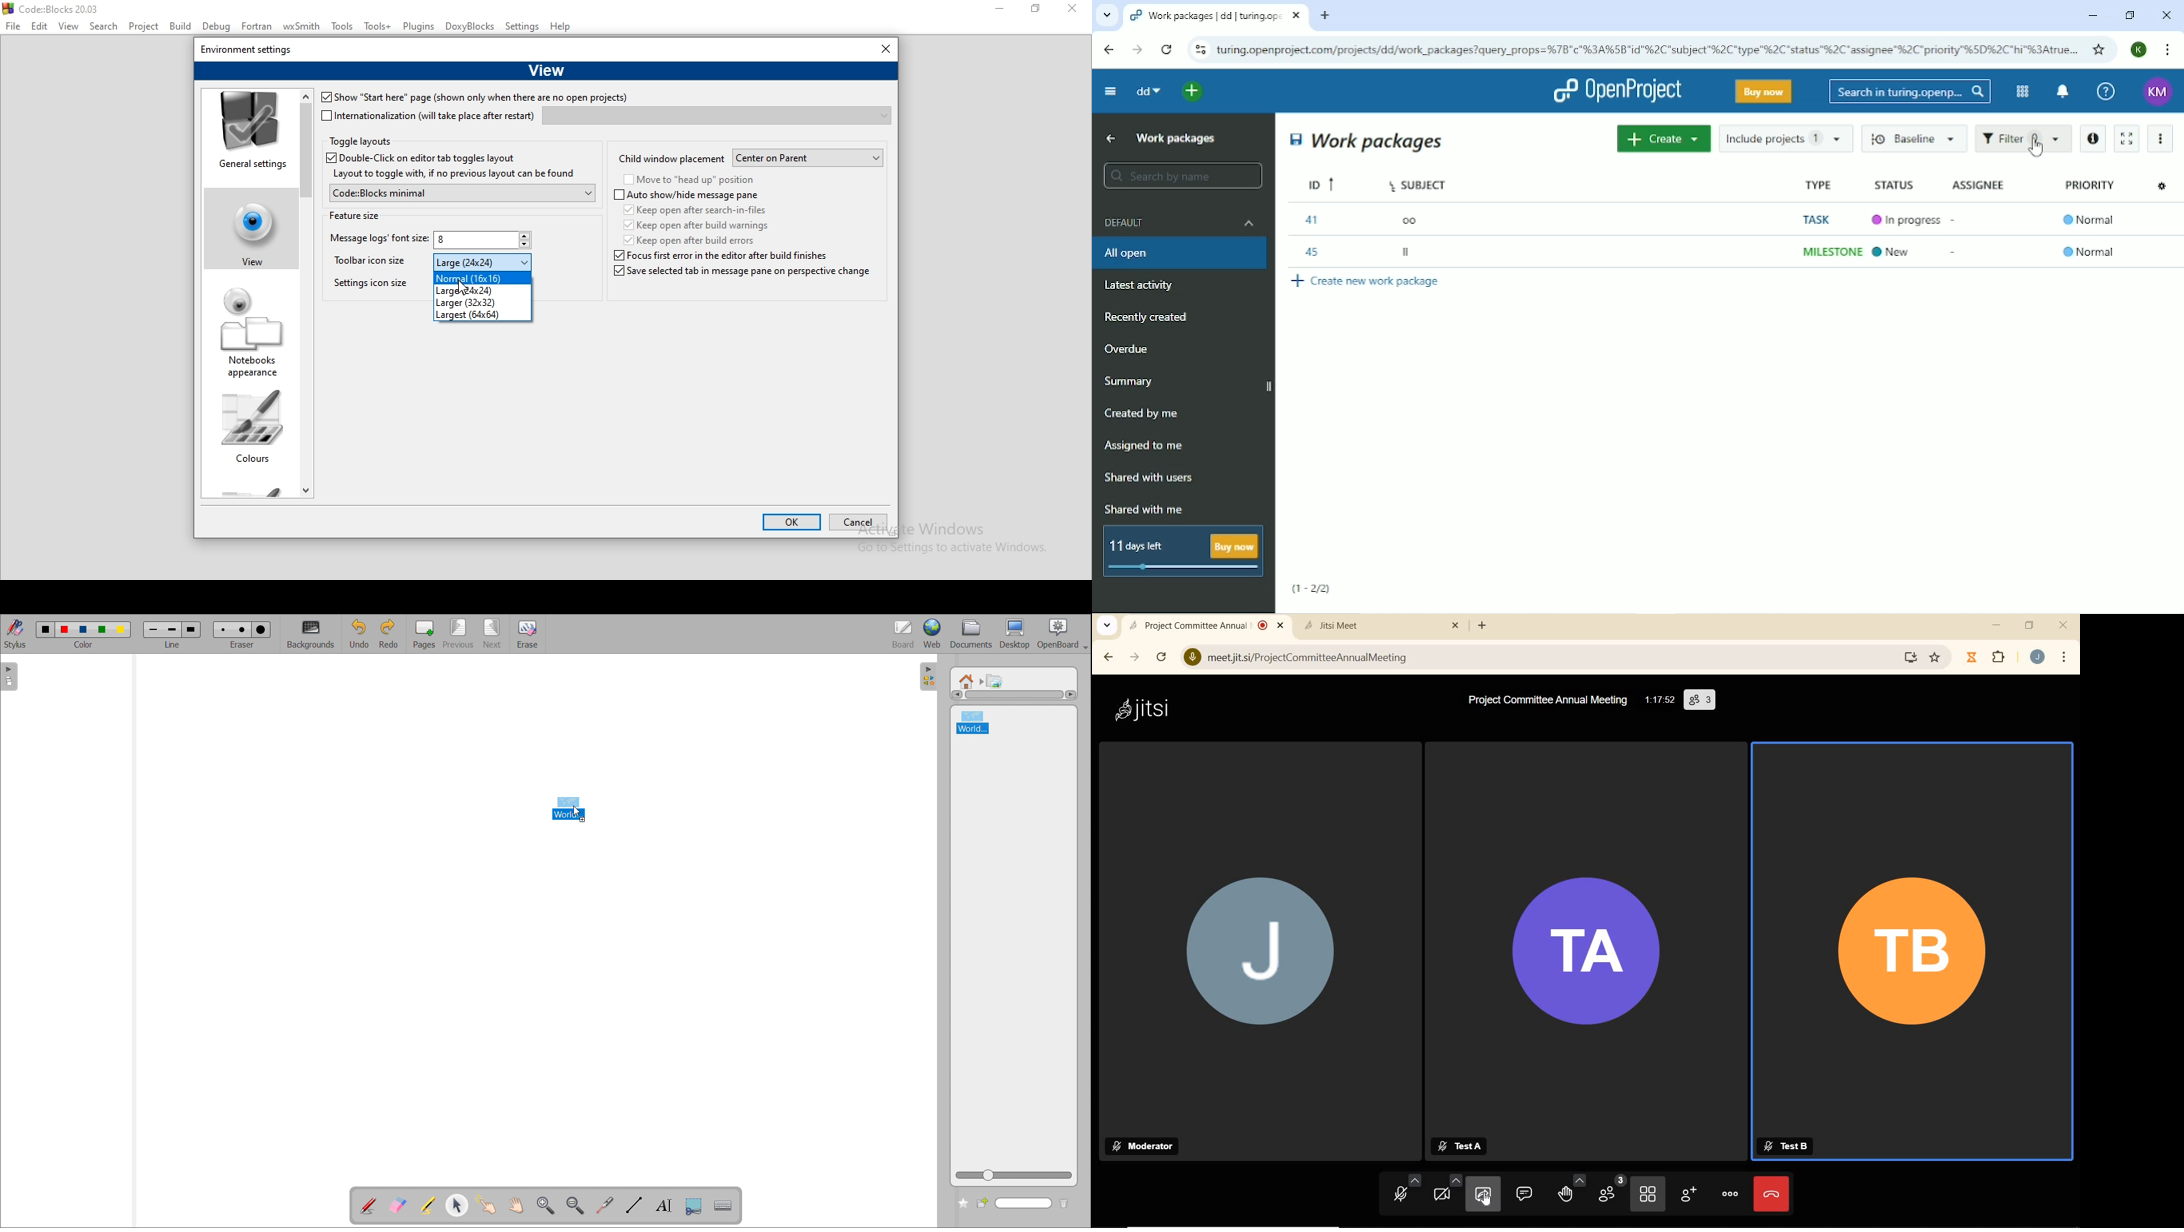  What do you see at coordinates (972, 721) in the screenshot?
I see `world` at bounding box center [972, 721].